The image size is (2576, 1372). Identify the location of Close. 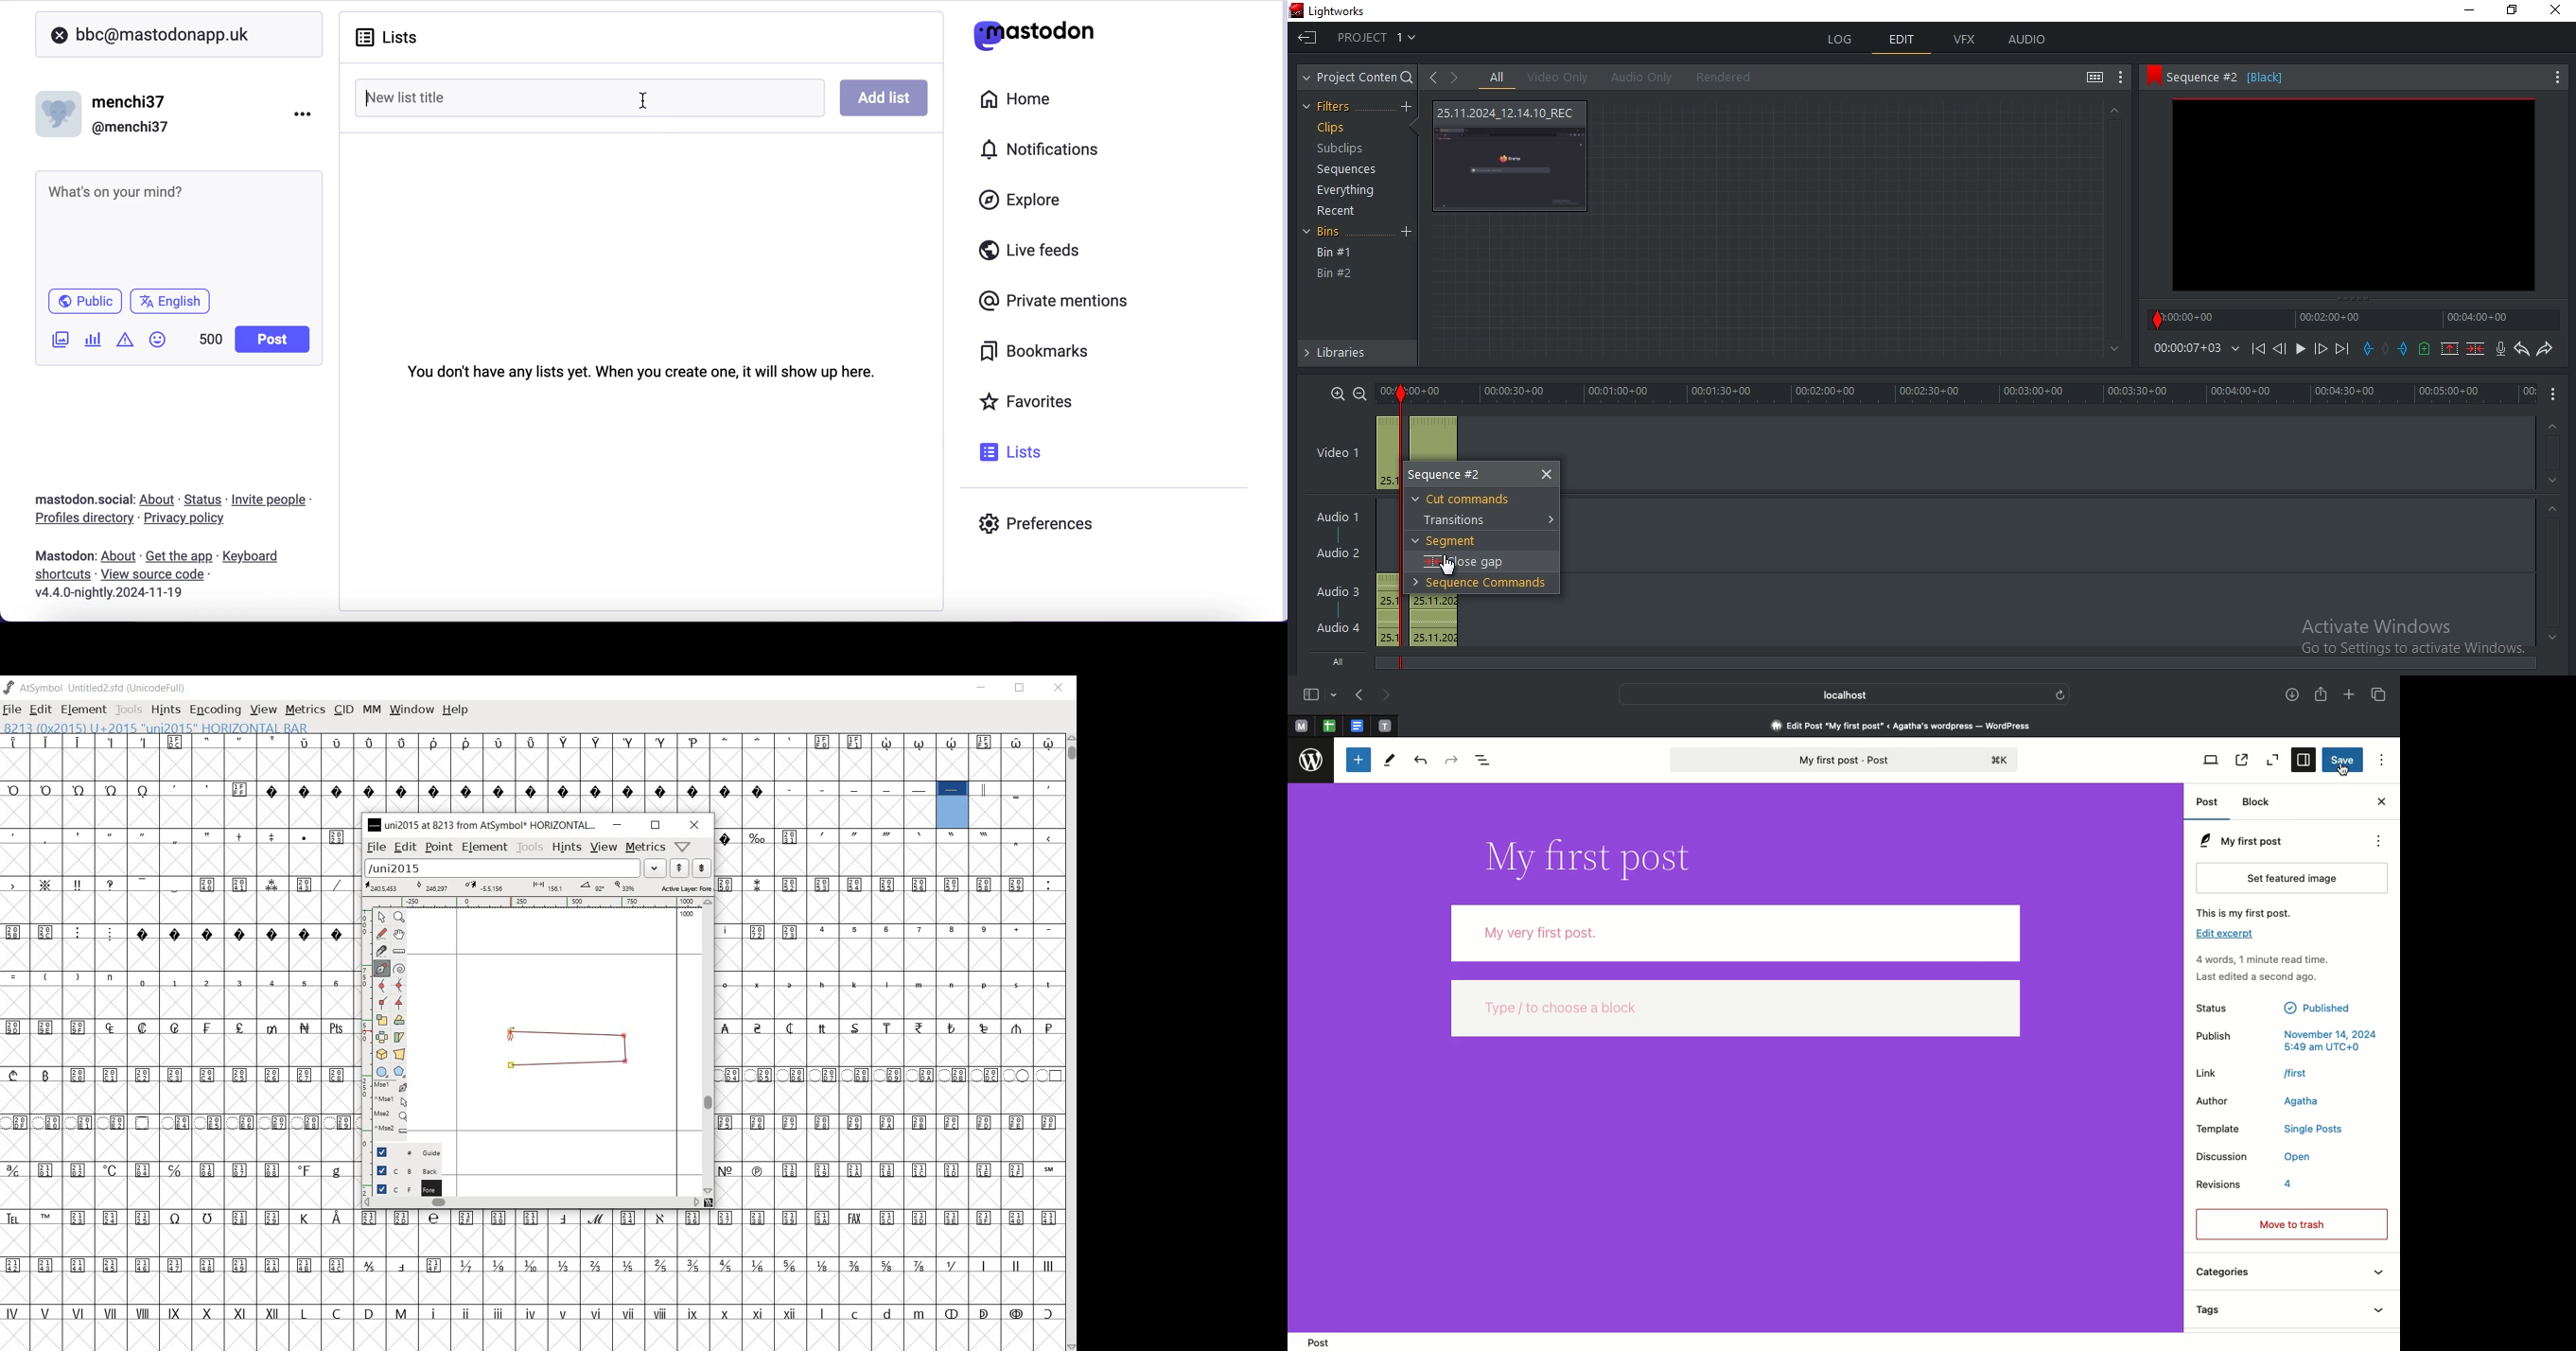
(2558, 11).